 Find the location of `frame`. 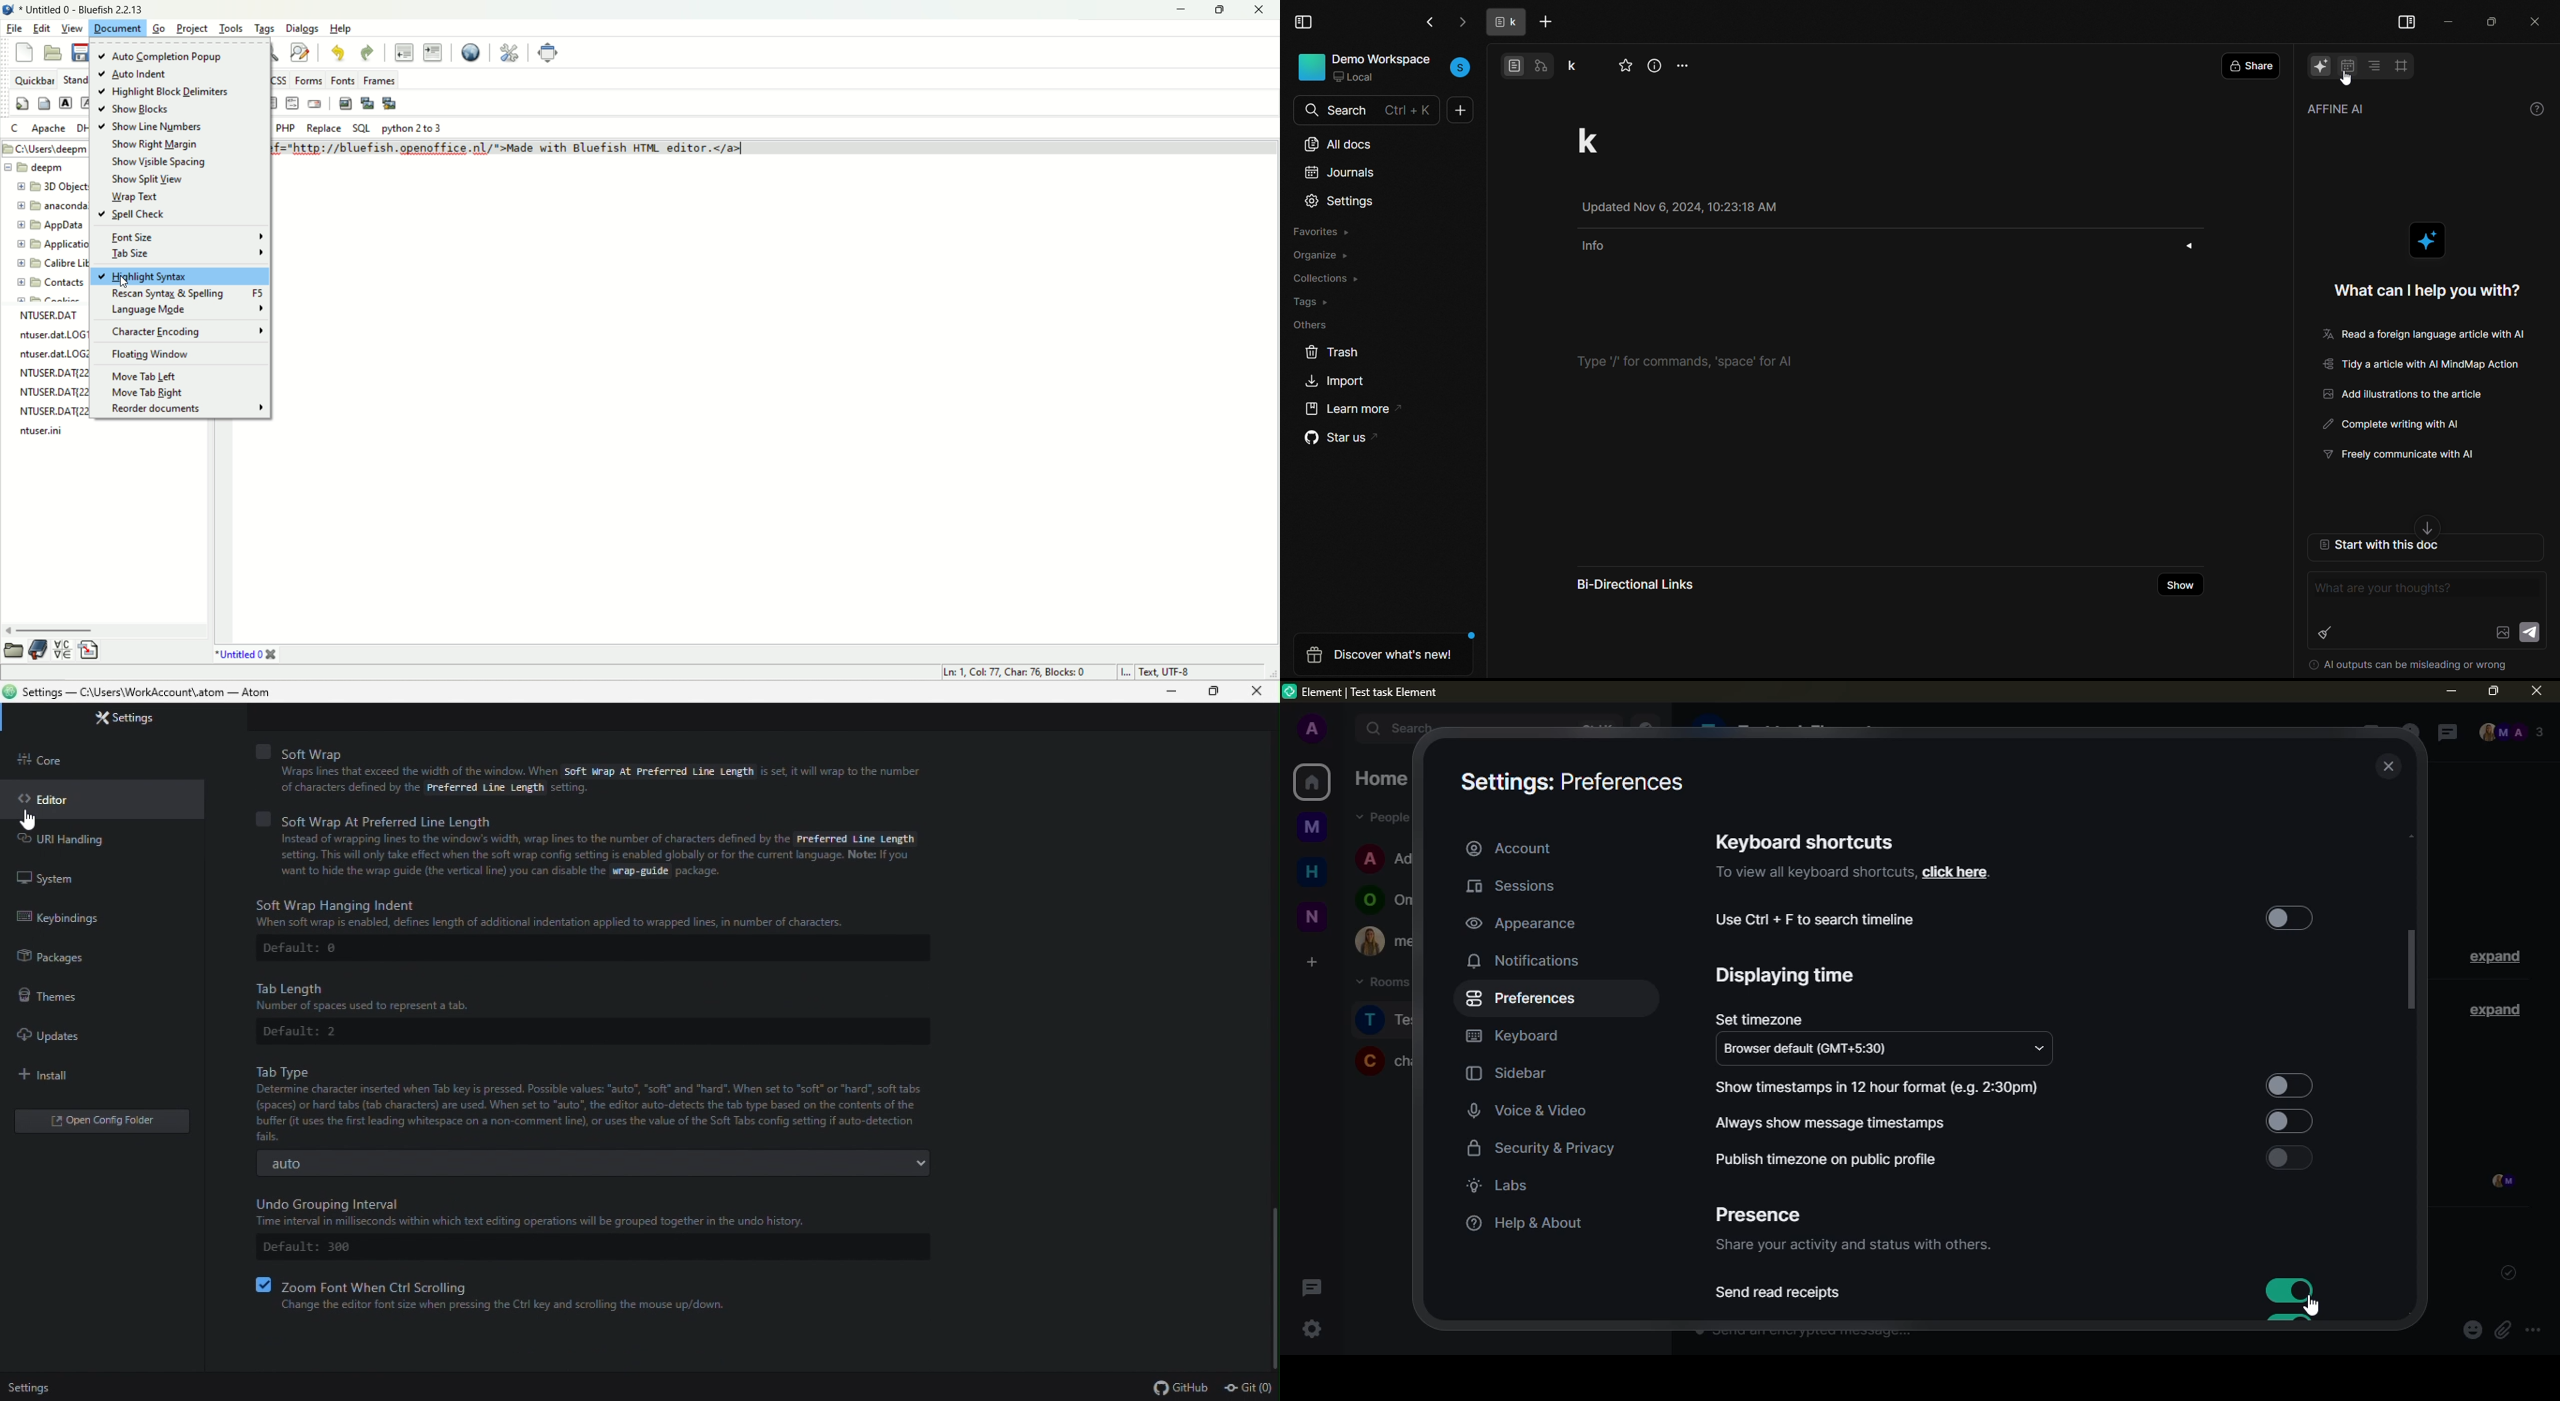

frame is located at coordinates (2403, 66).